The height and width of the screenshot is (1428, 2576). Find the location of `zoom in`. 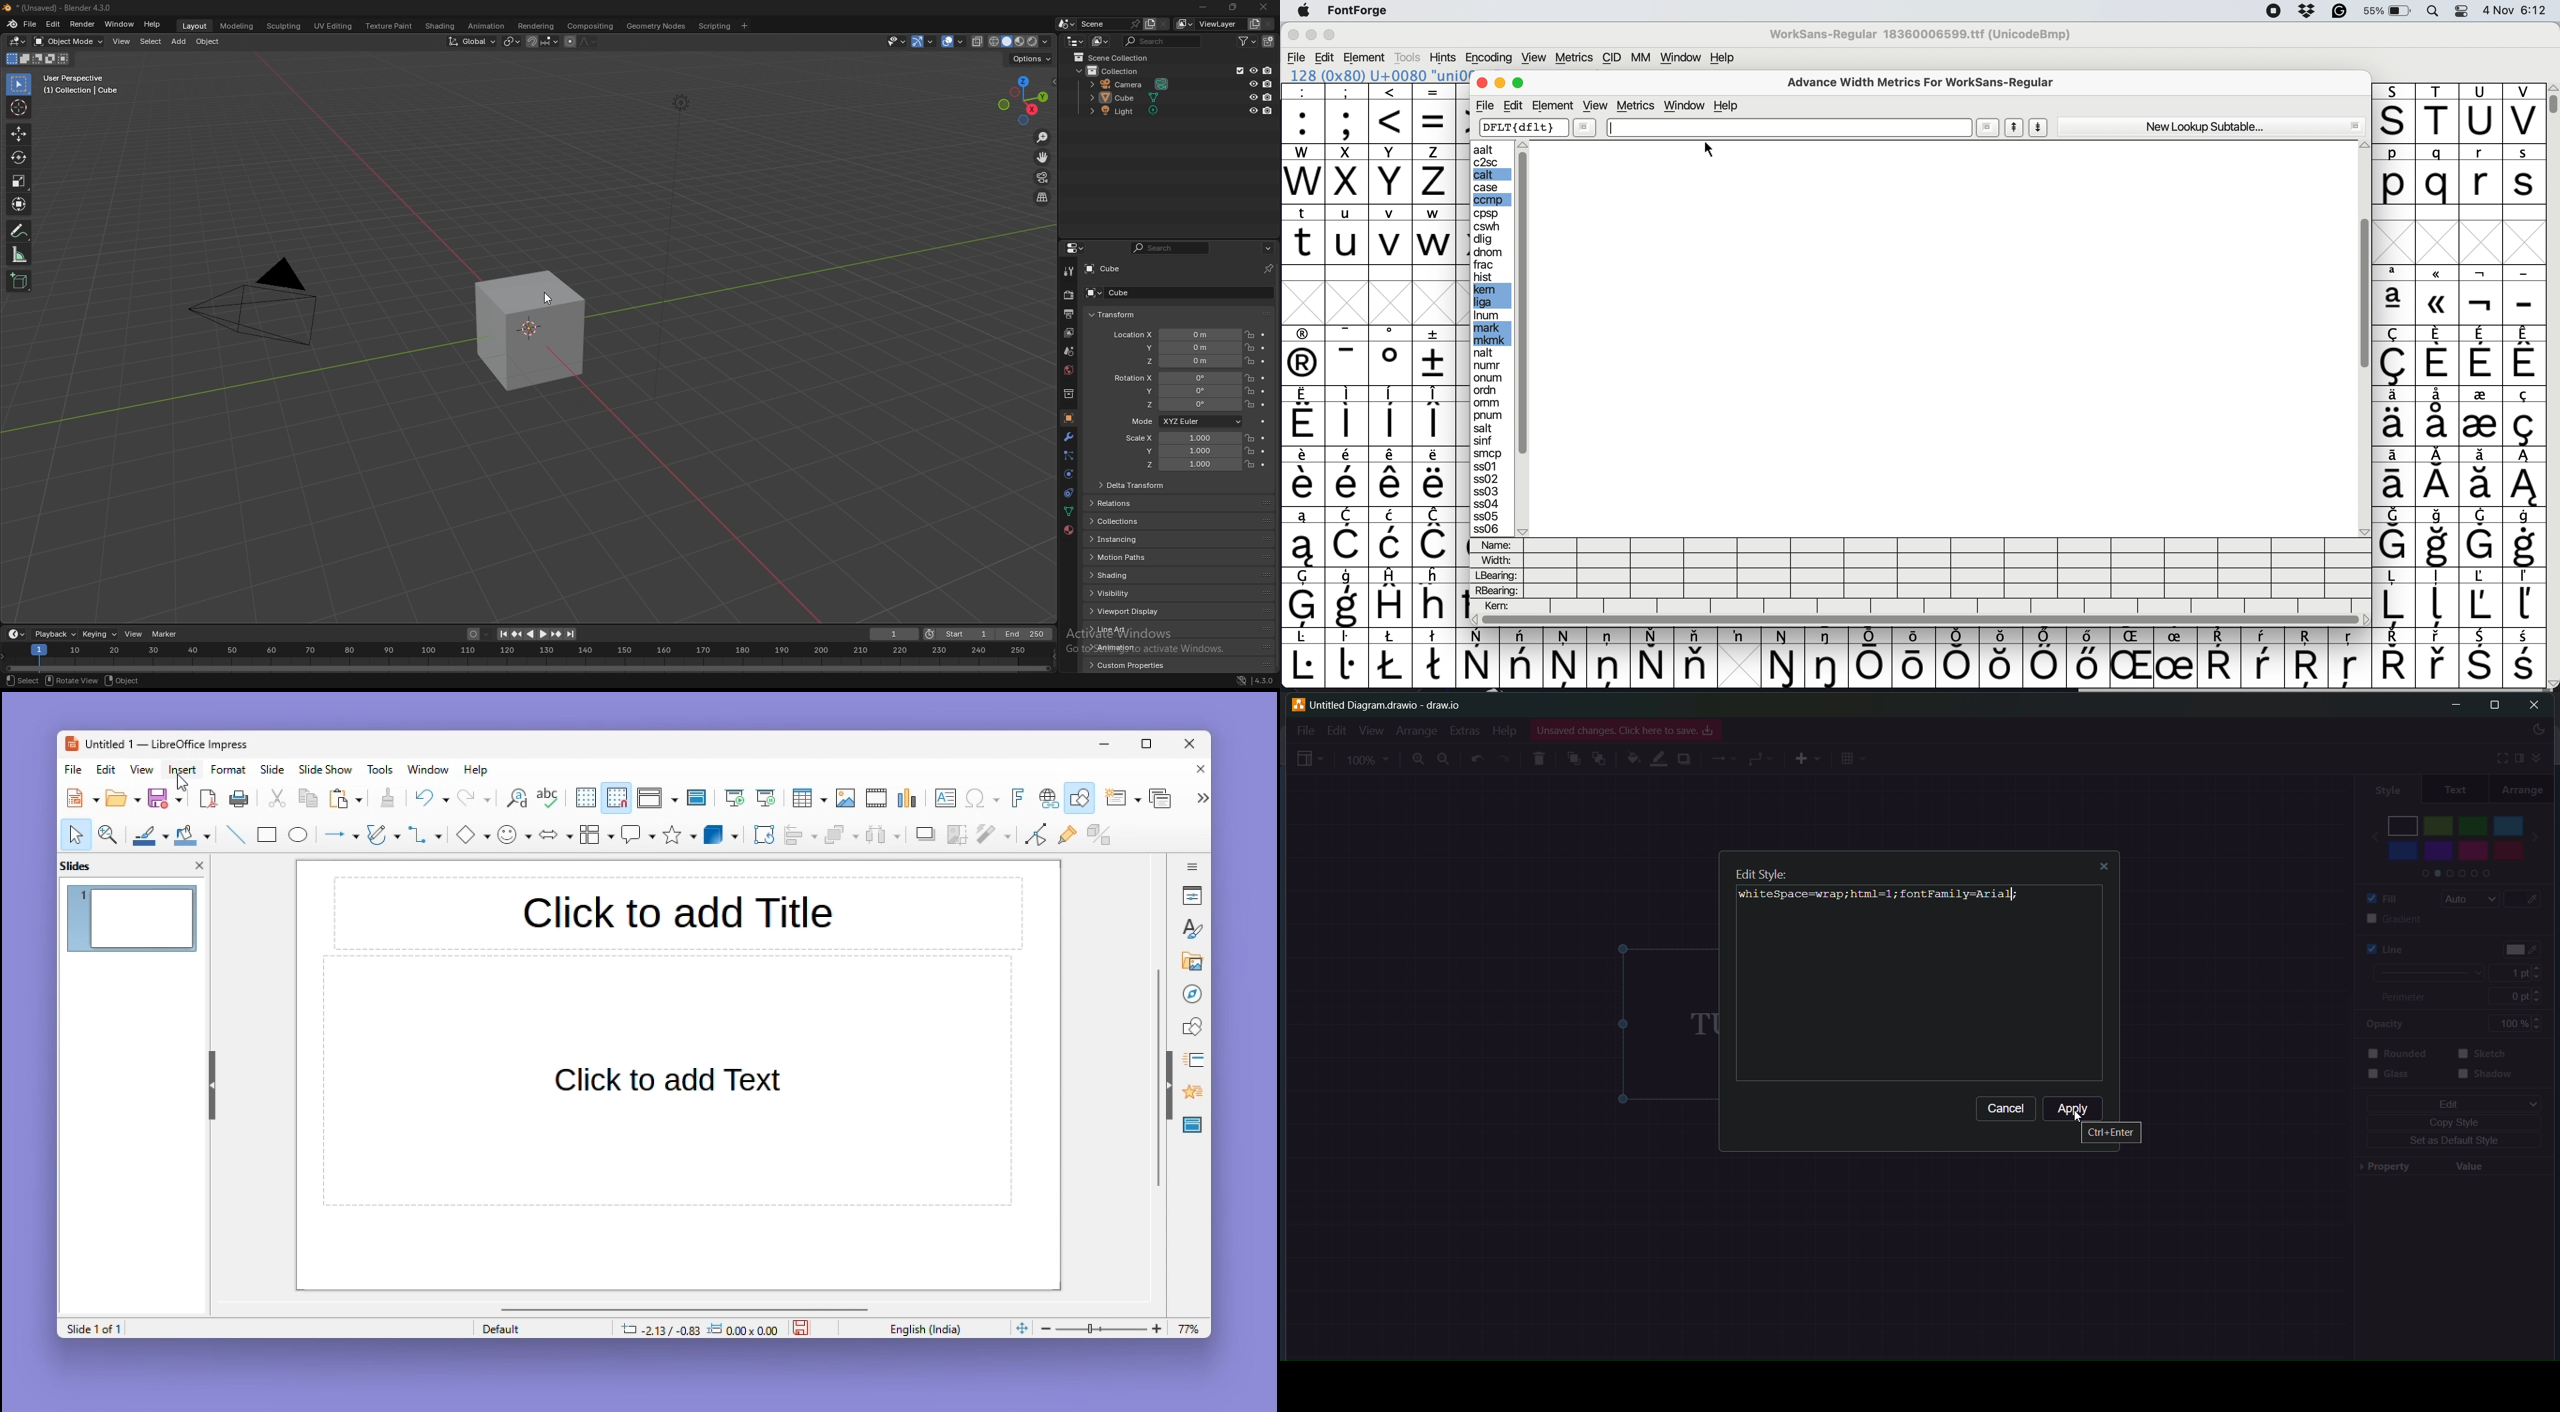

zoom in is located at coordinates (1416, 760).